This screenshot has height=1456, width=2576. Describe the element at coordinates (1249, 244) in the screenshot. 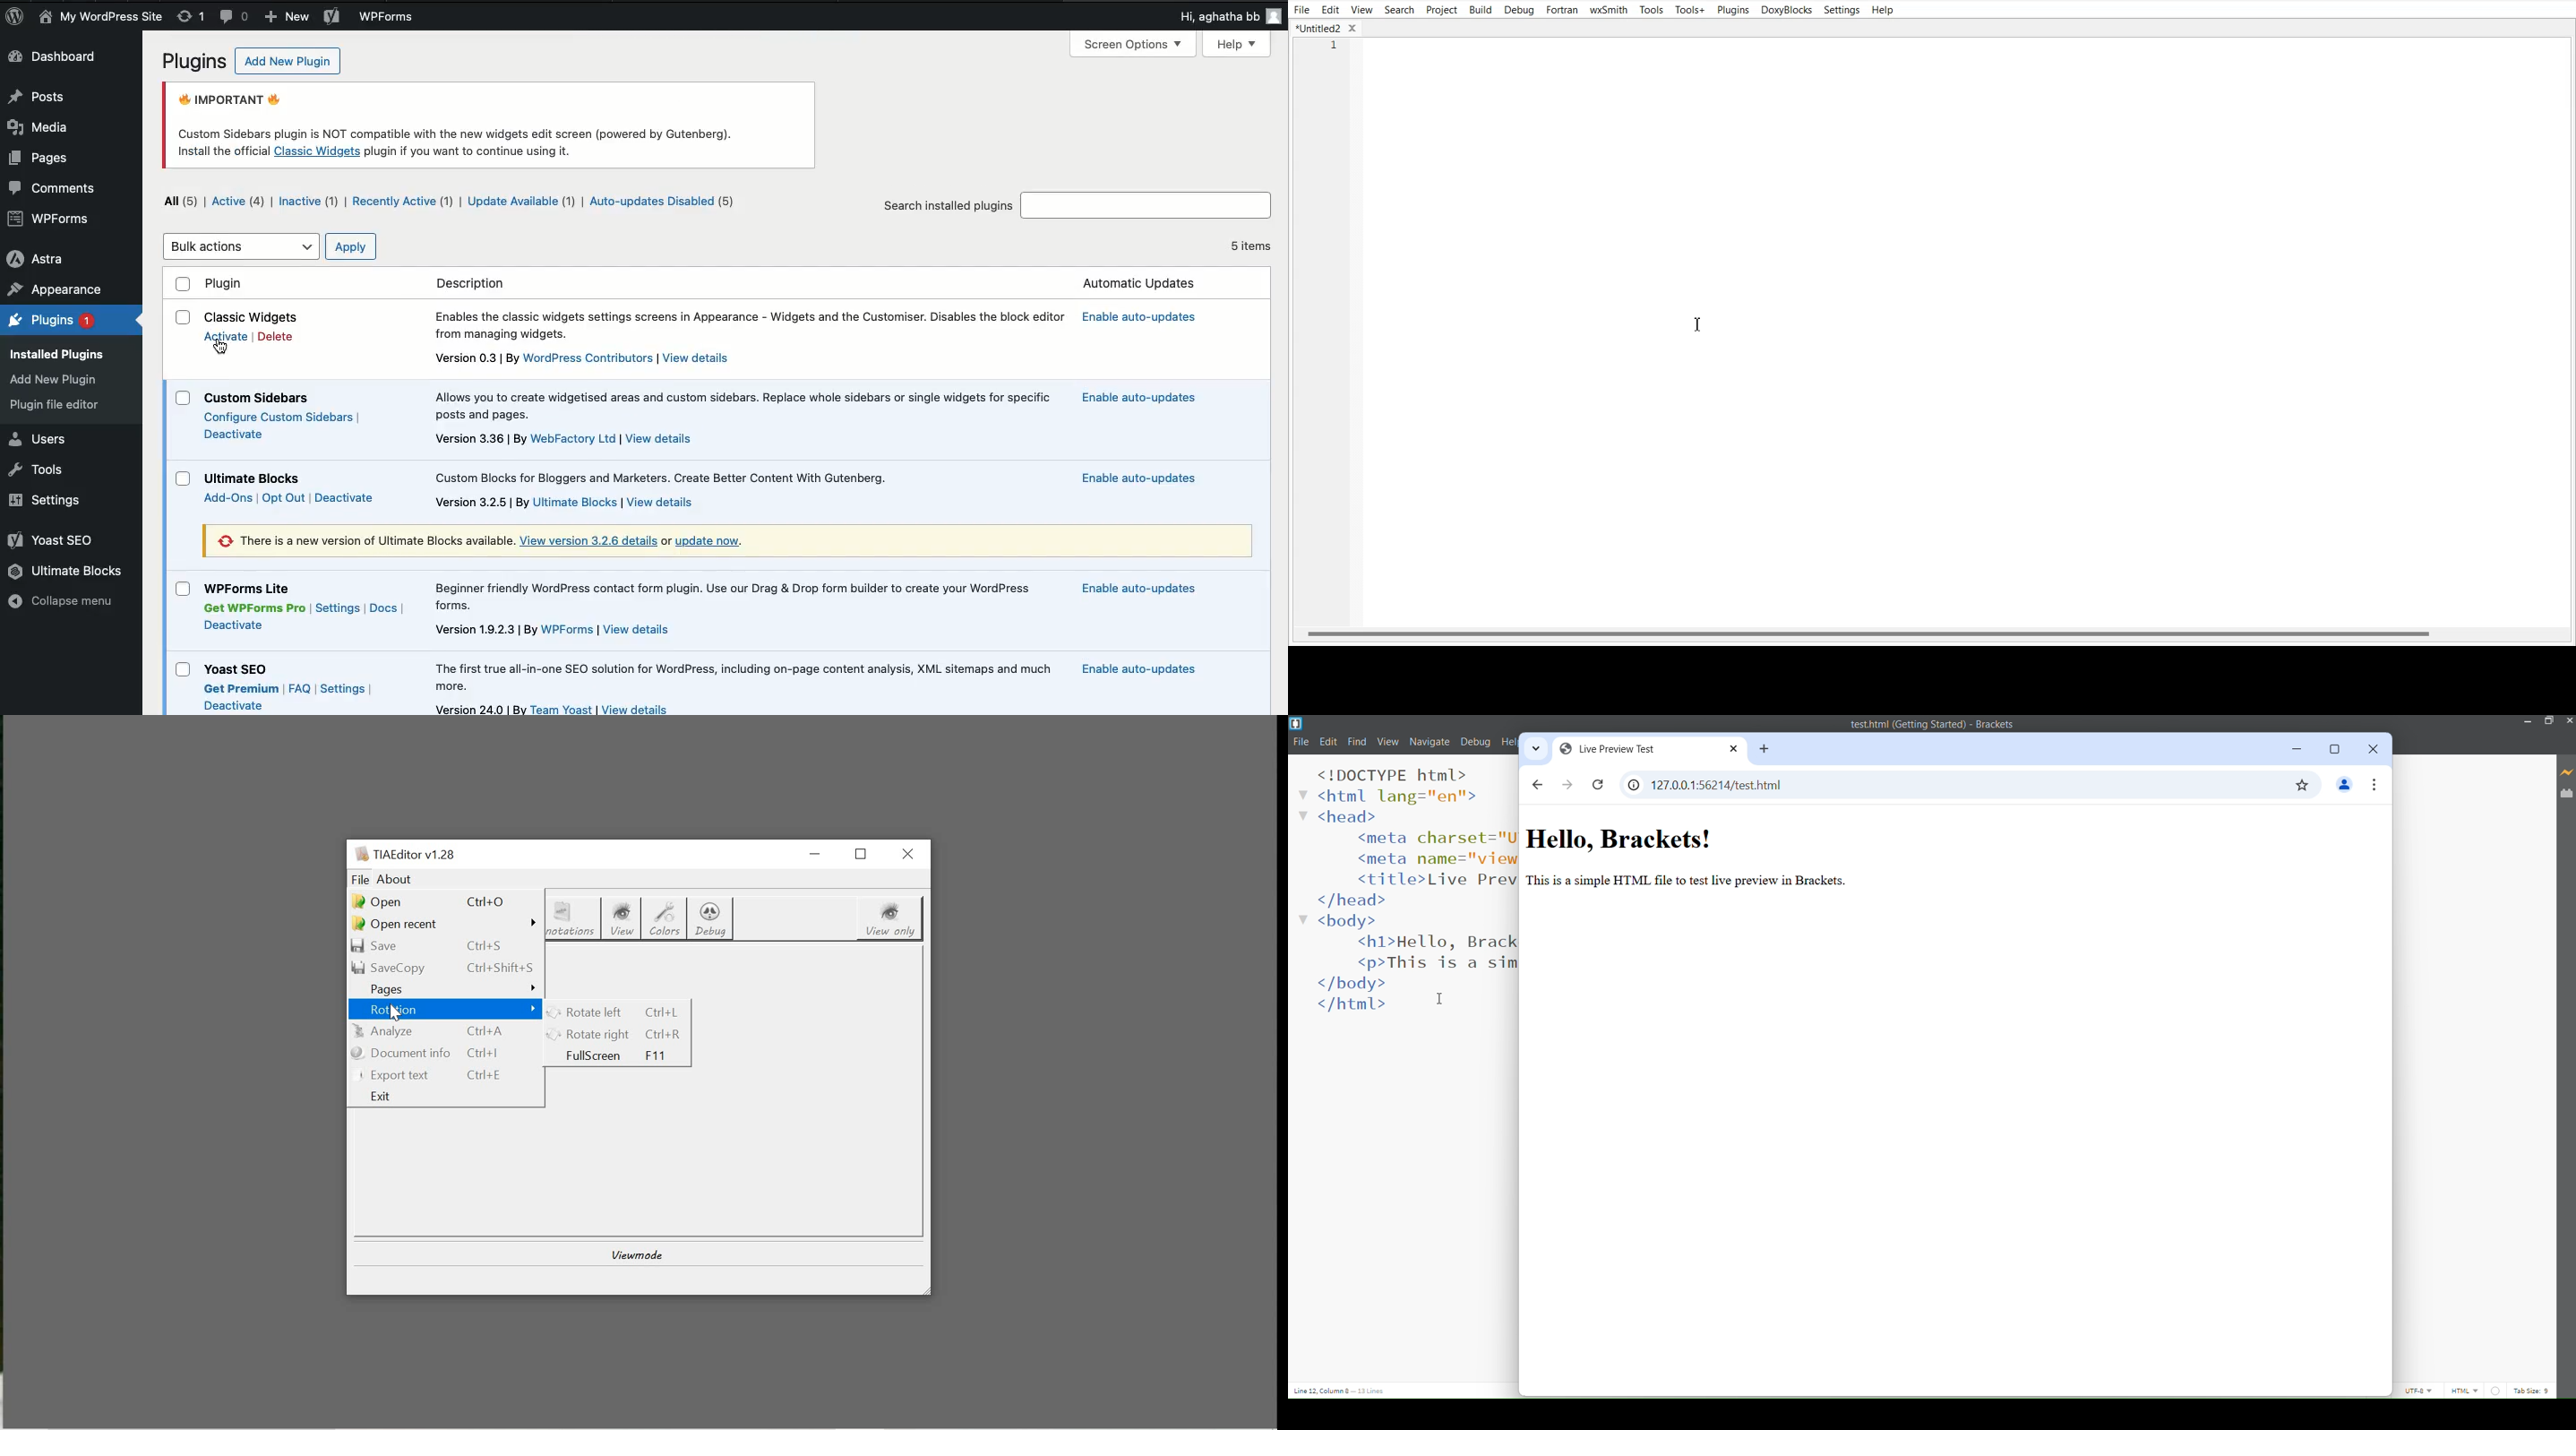

I see `5 items` at that location.